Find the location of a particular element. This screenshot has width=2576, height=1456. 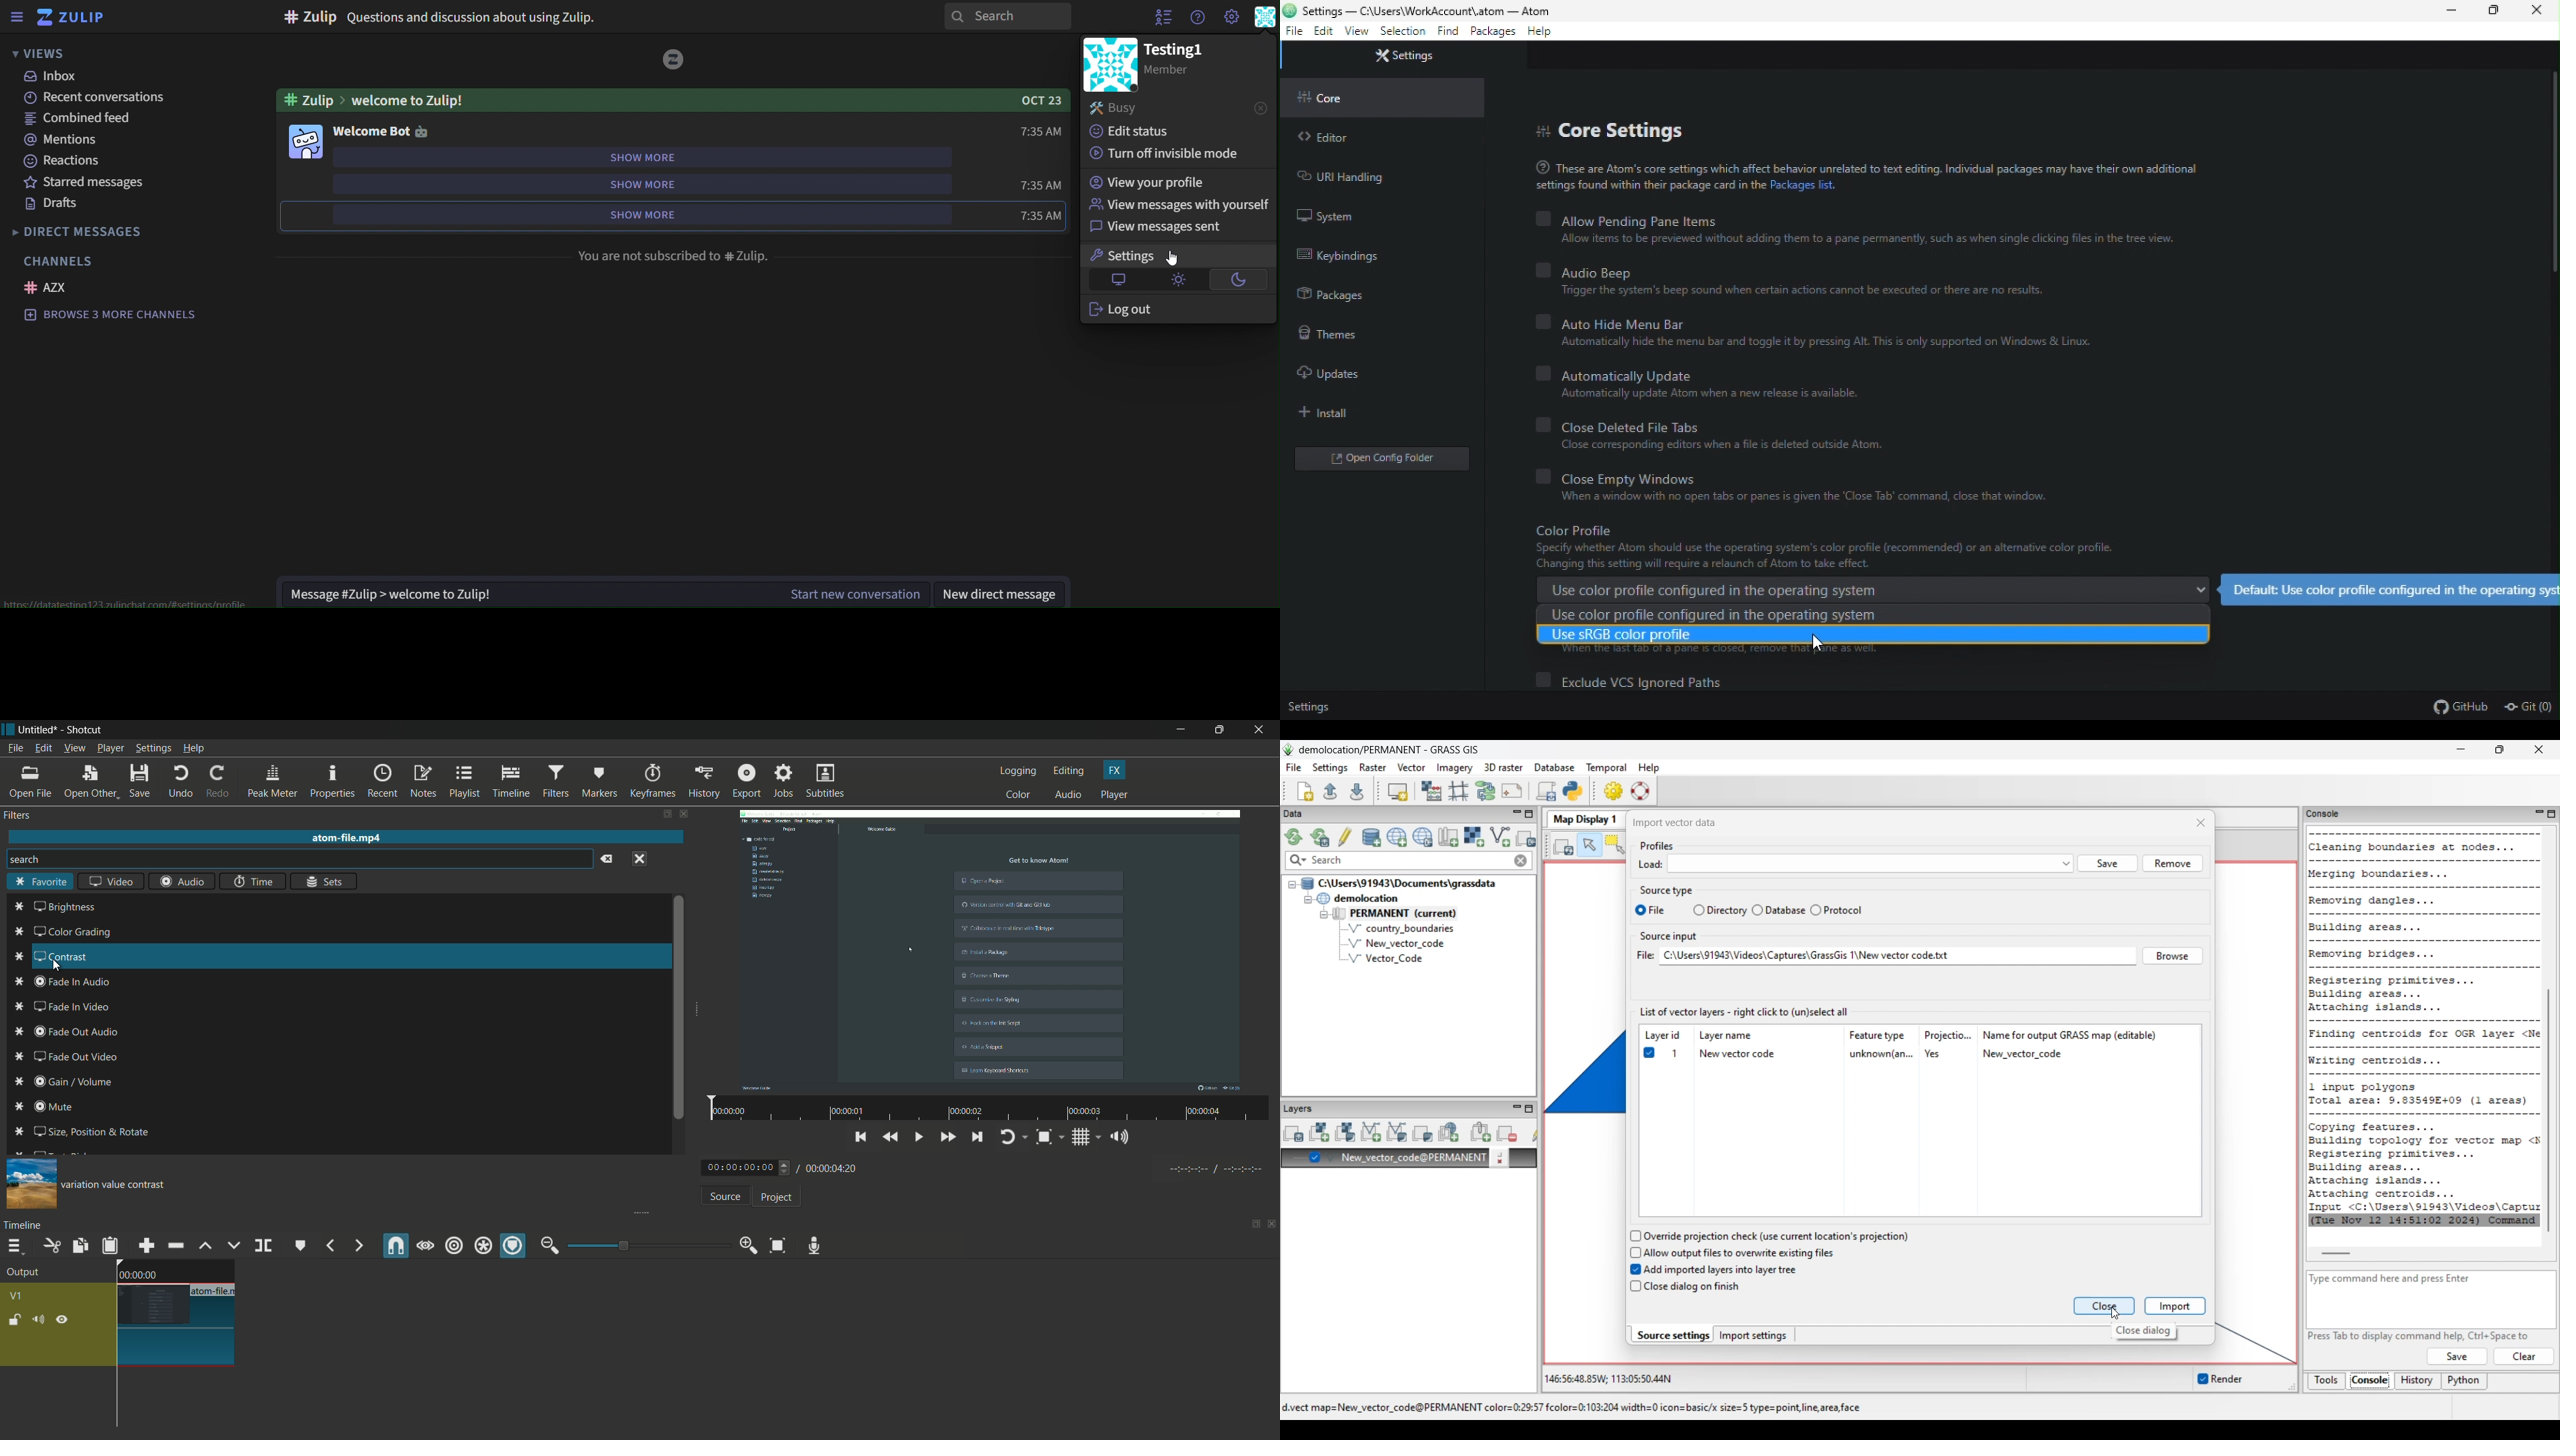

zoom in is located at coordinates (745, 1246).